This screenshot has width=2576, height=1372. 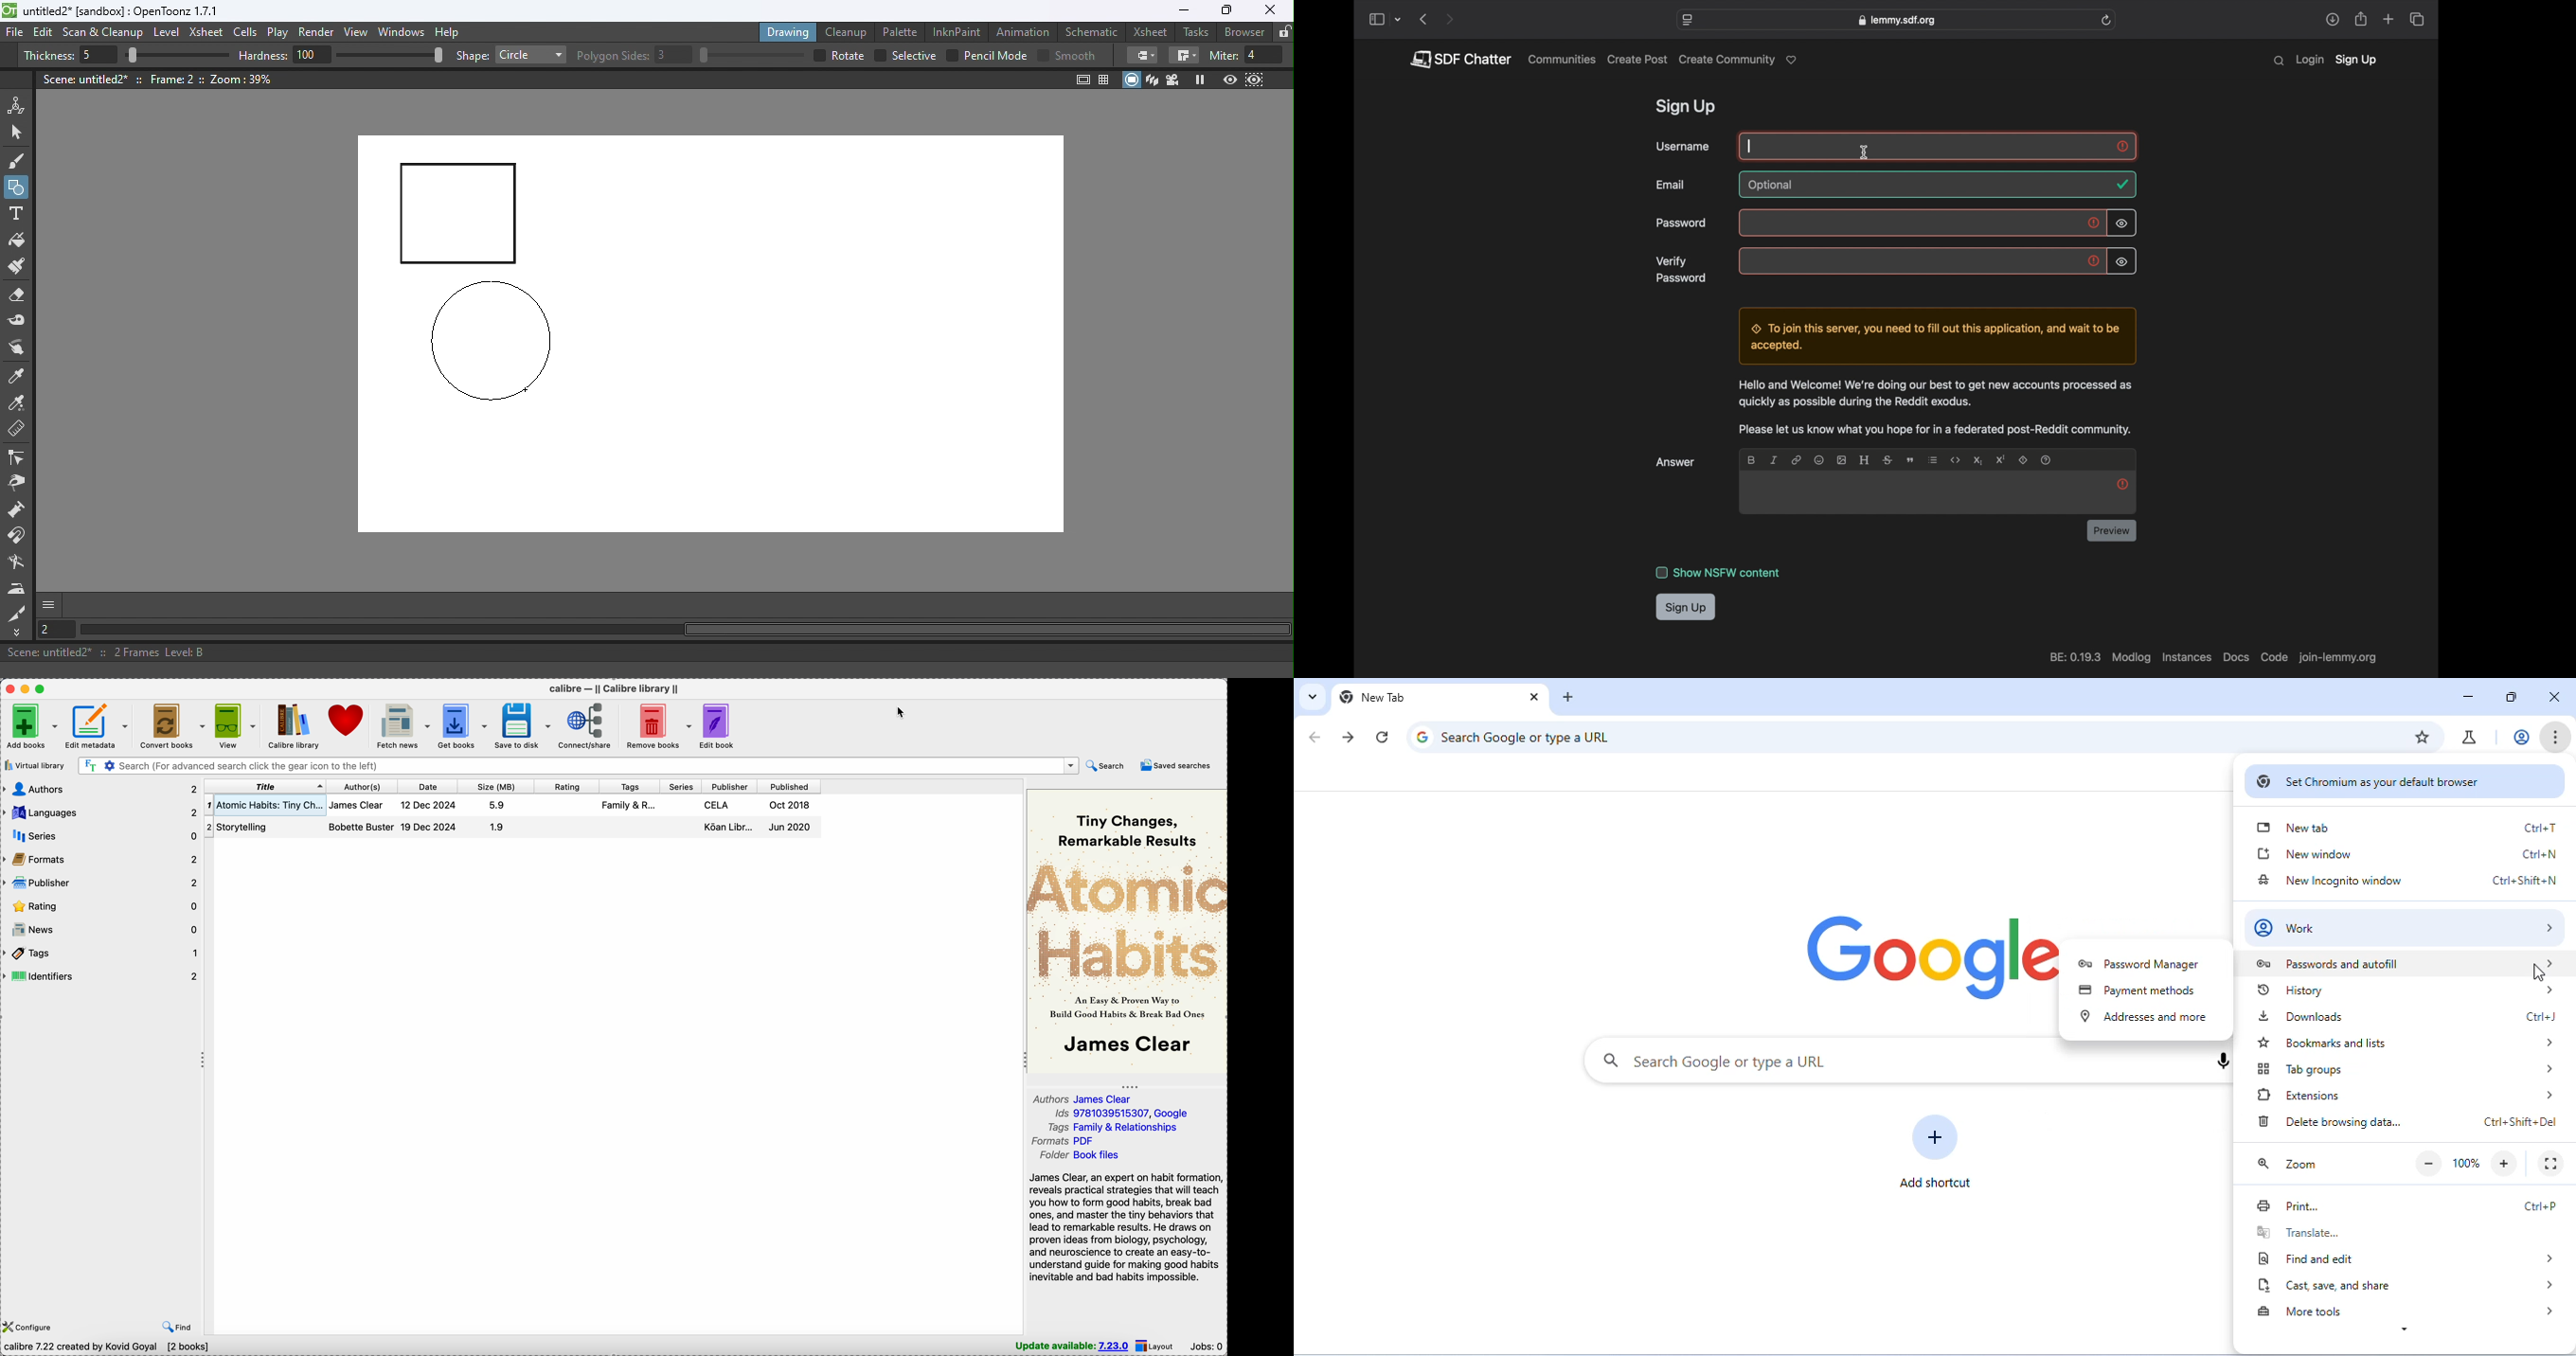 What do you see at coordinates (103, 928) in the screenshot?
I see `news` at bounding box center [103, 928].